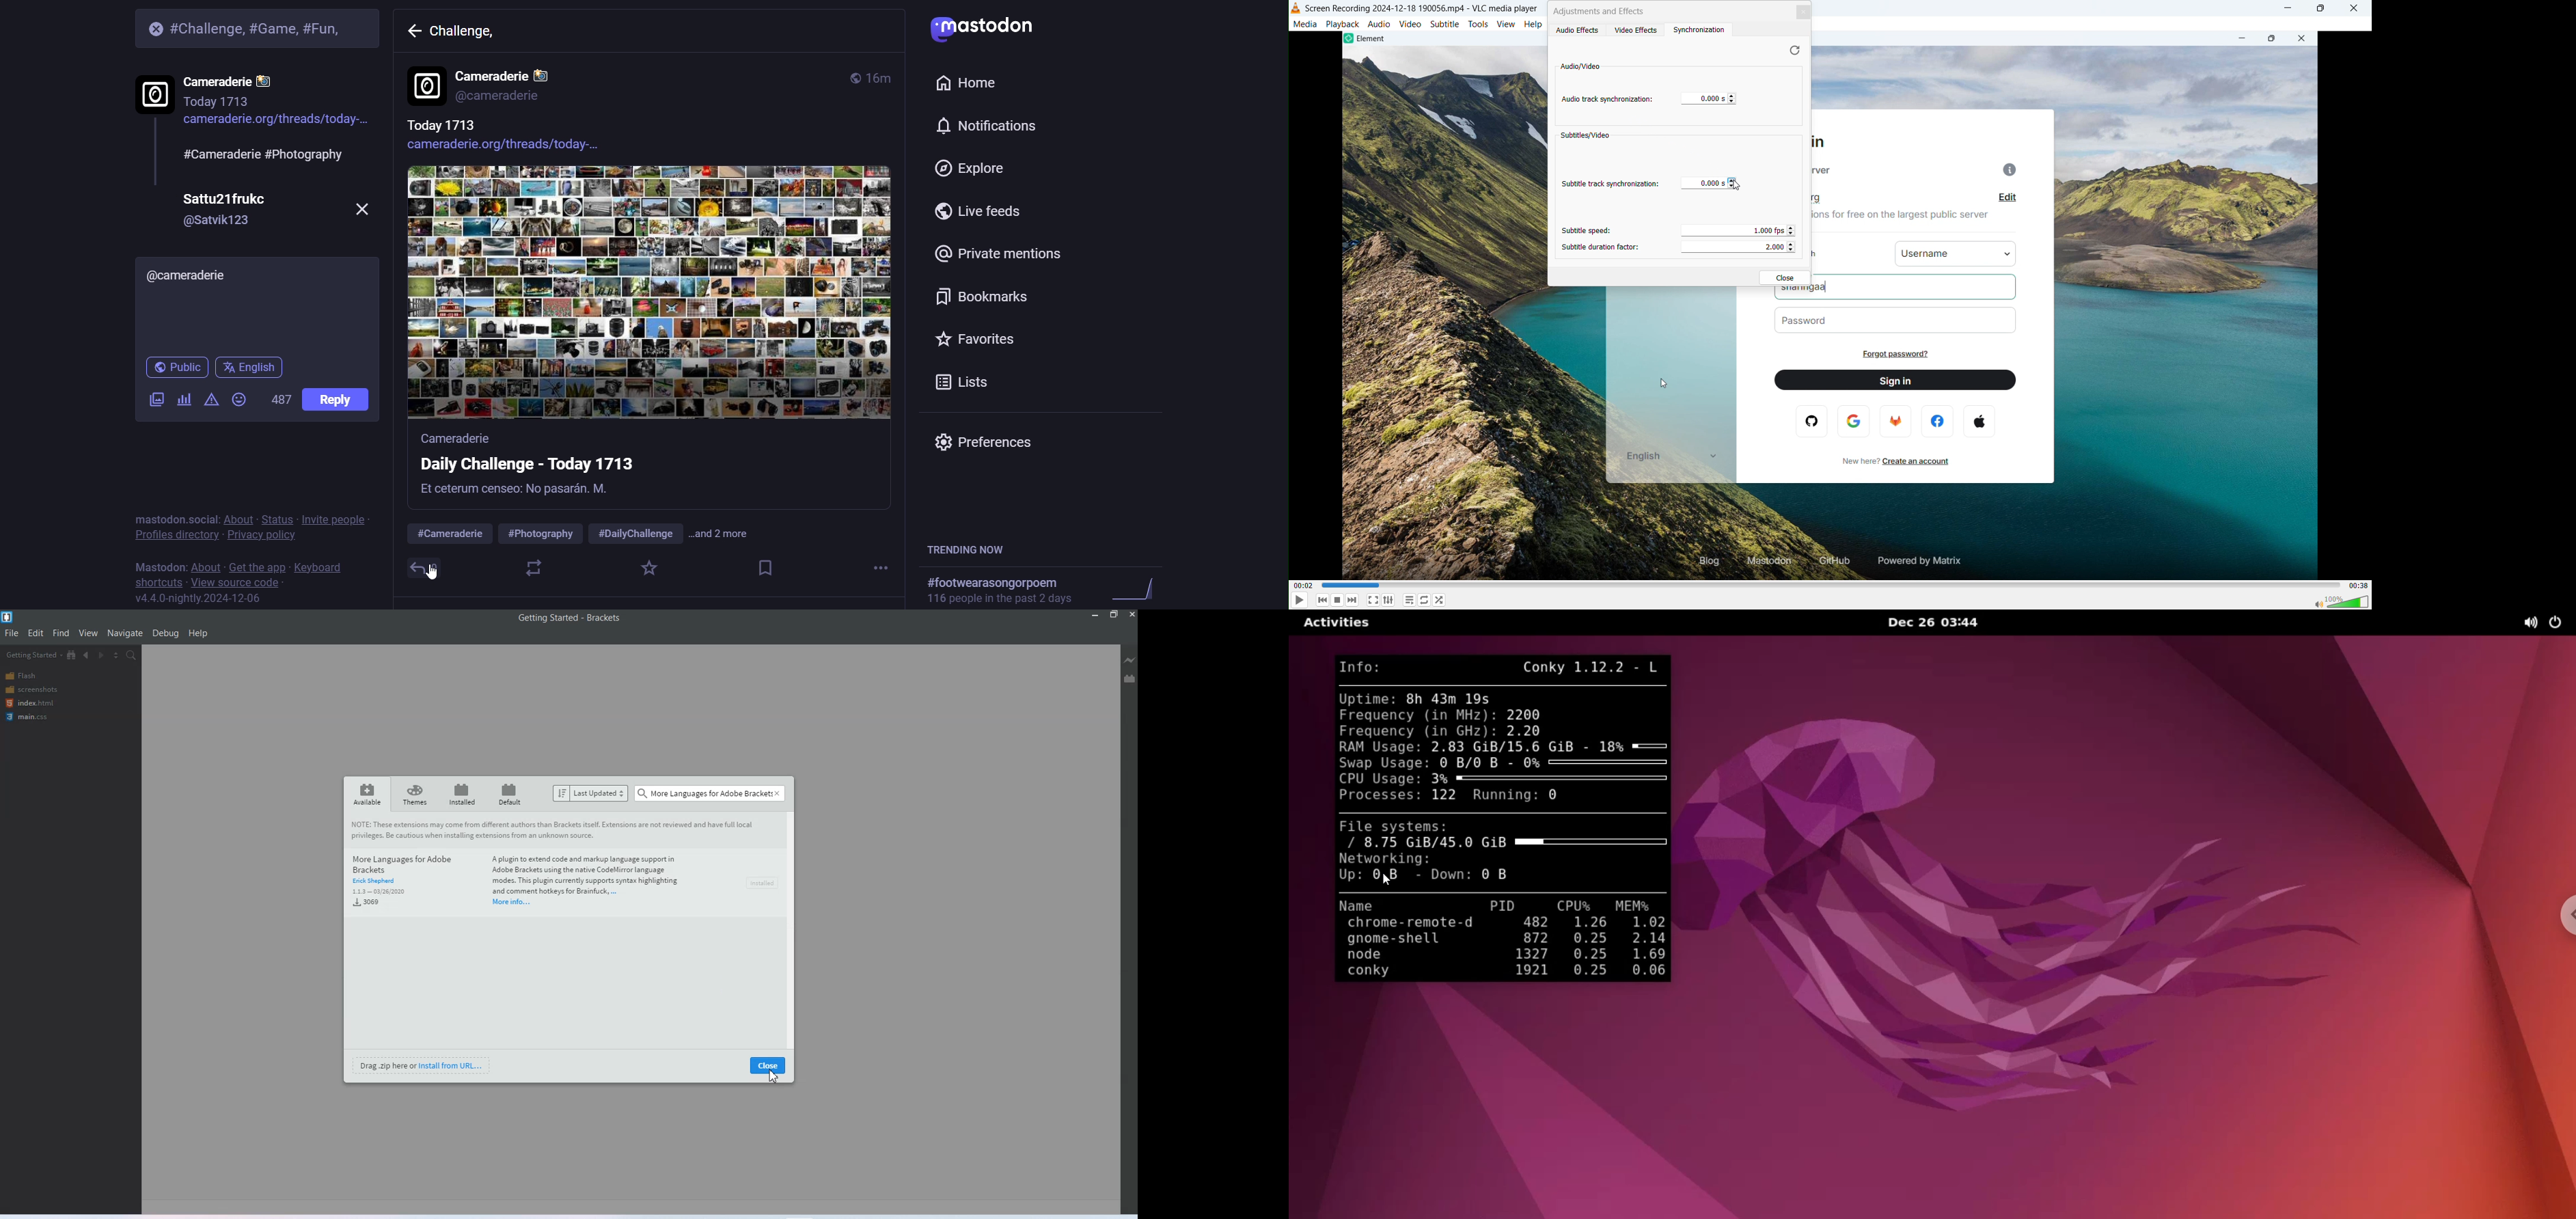 This screenshot has height=1232, width=2576. What do you see at coordinates (1855, 420) in the screenshot?
I see `google logo` at bounding box center [1855, 420].